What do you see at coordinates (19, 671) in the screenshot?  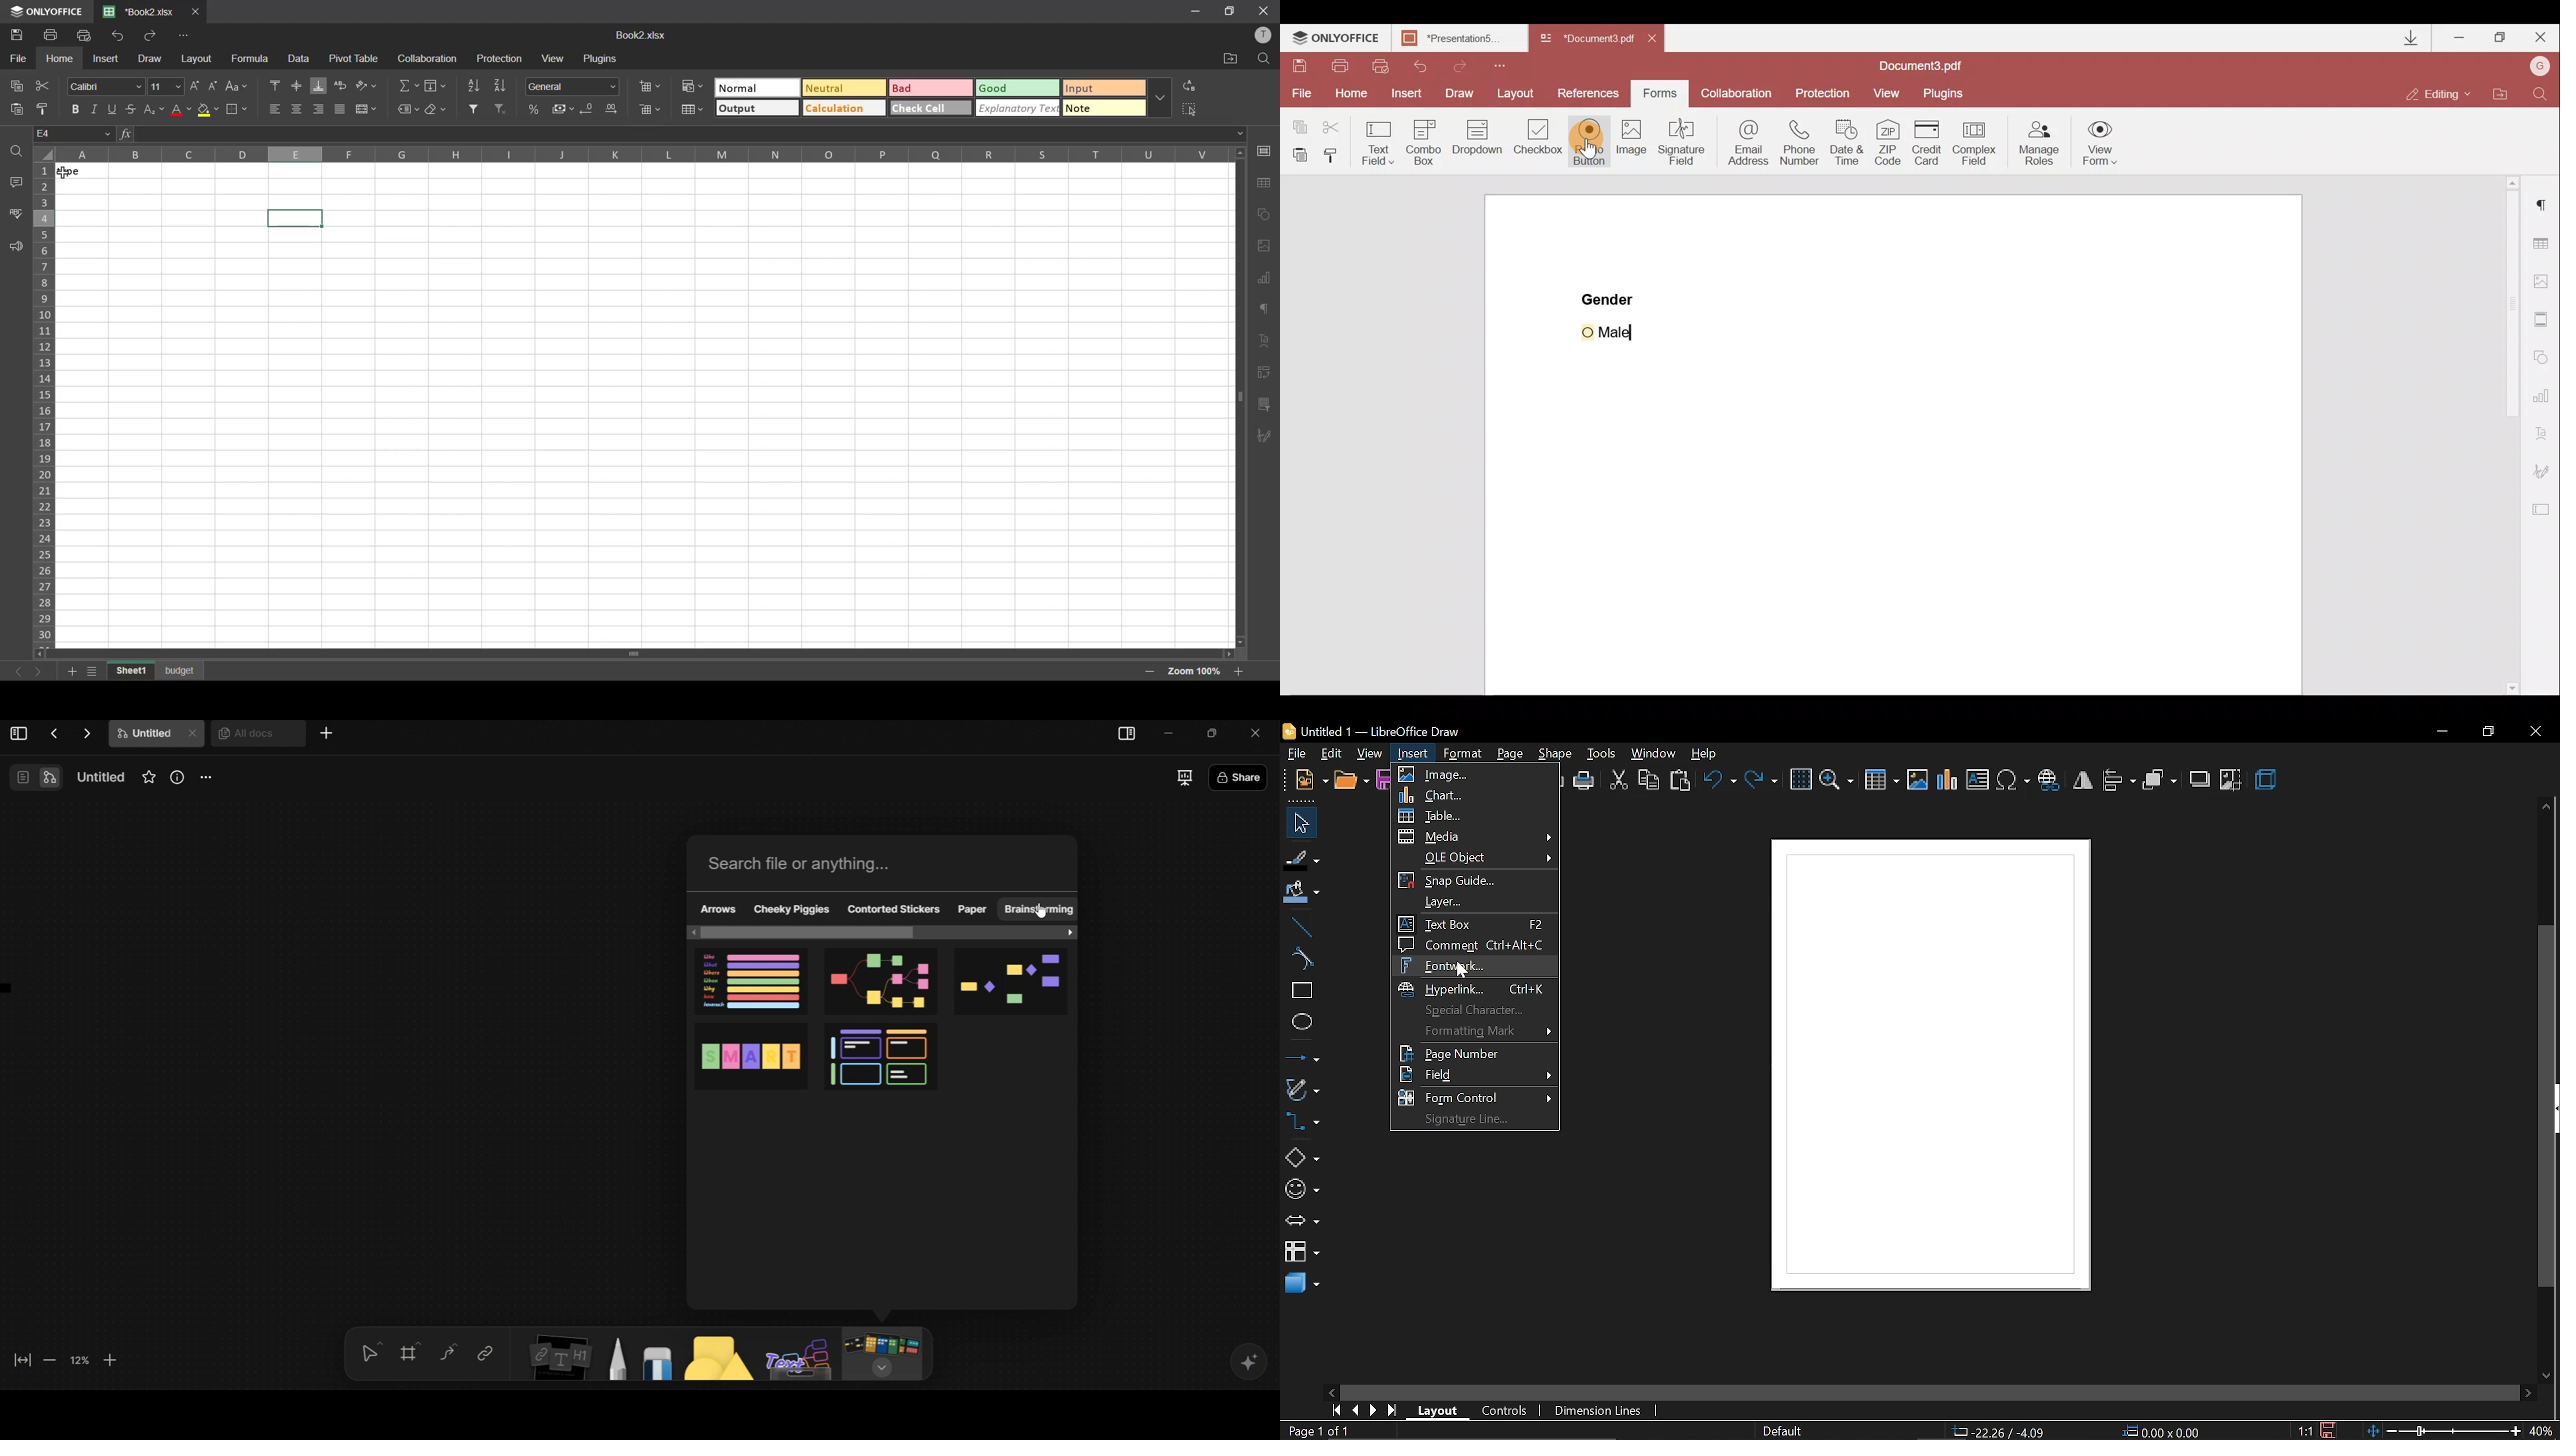 I see `previous` at bounding box center [19, 671].